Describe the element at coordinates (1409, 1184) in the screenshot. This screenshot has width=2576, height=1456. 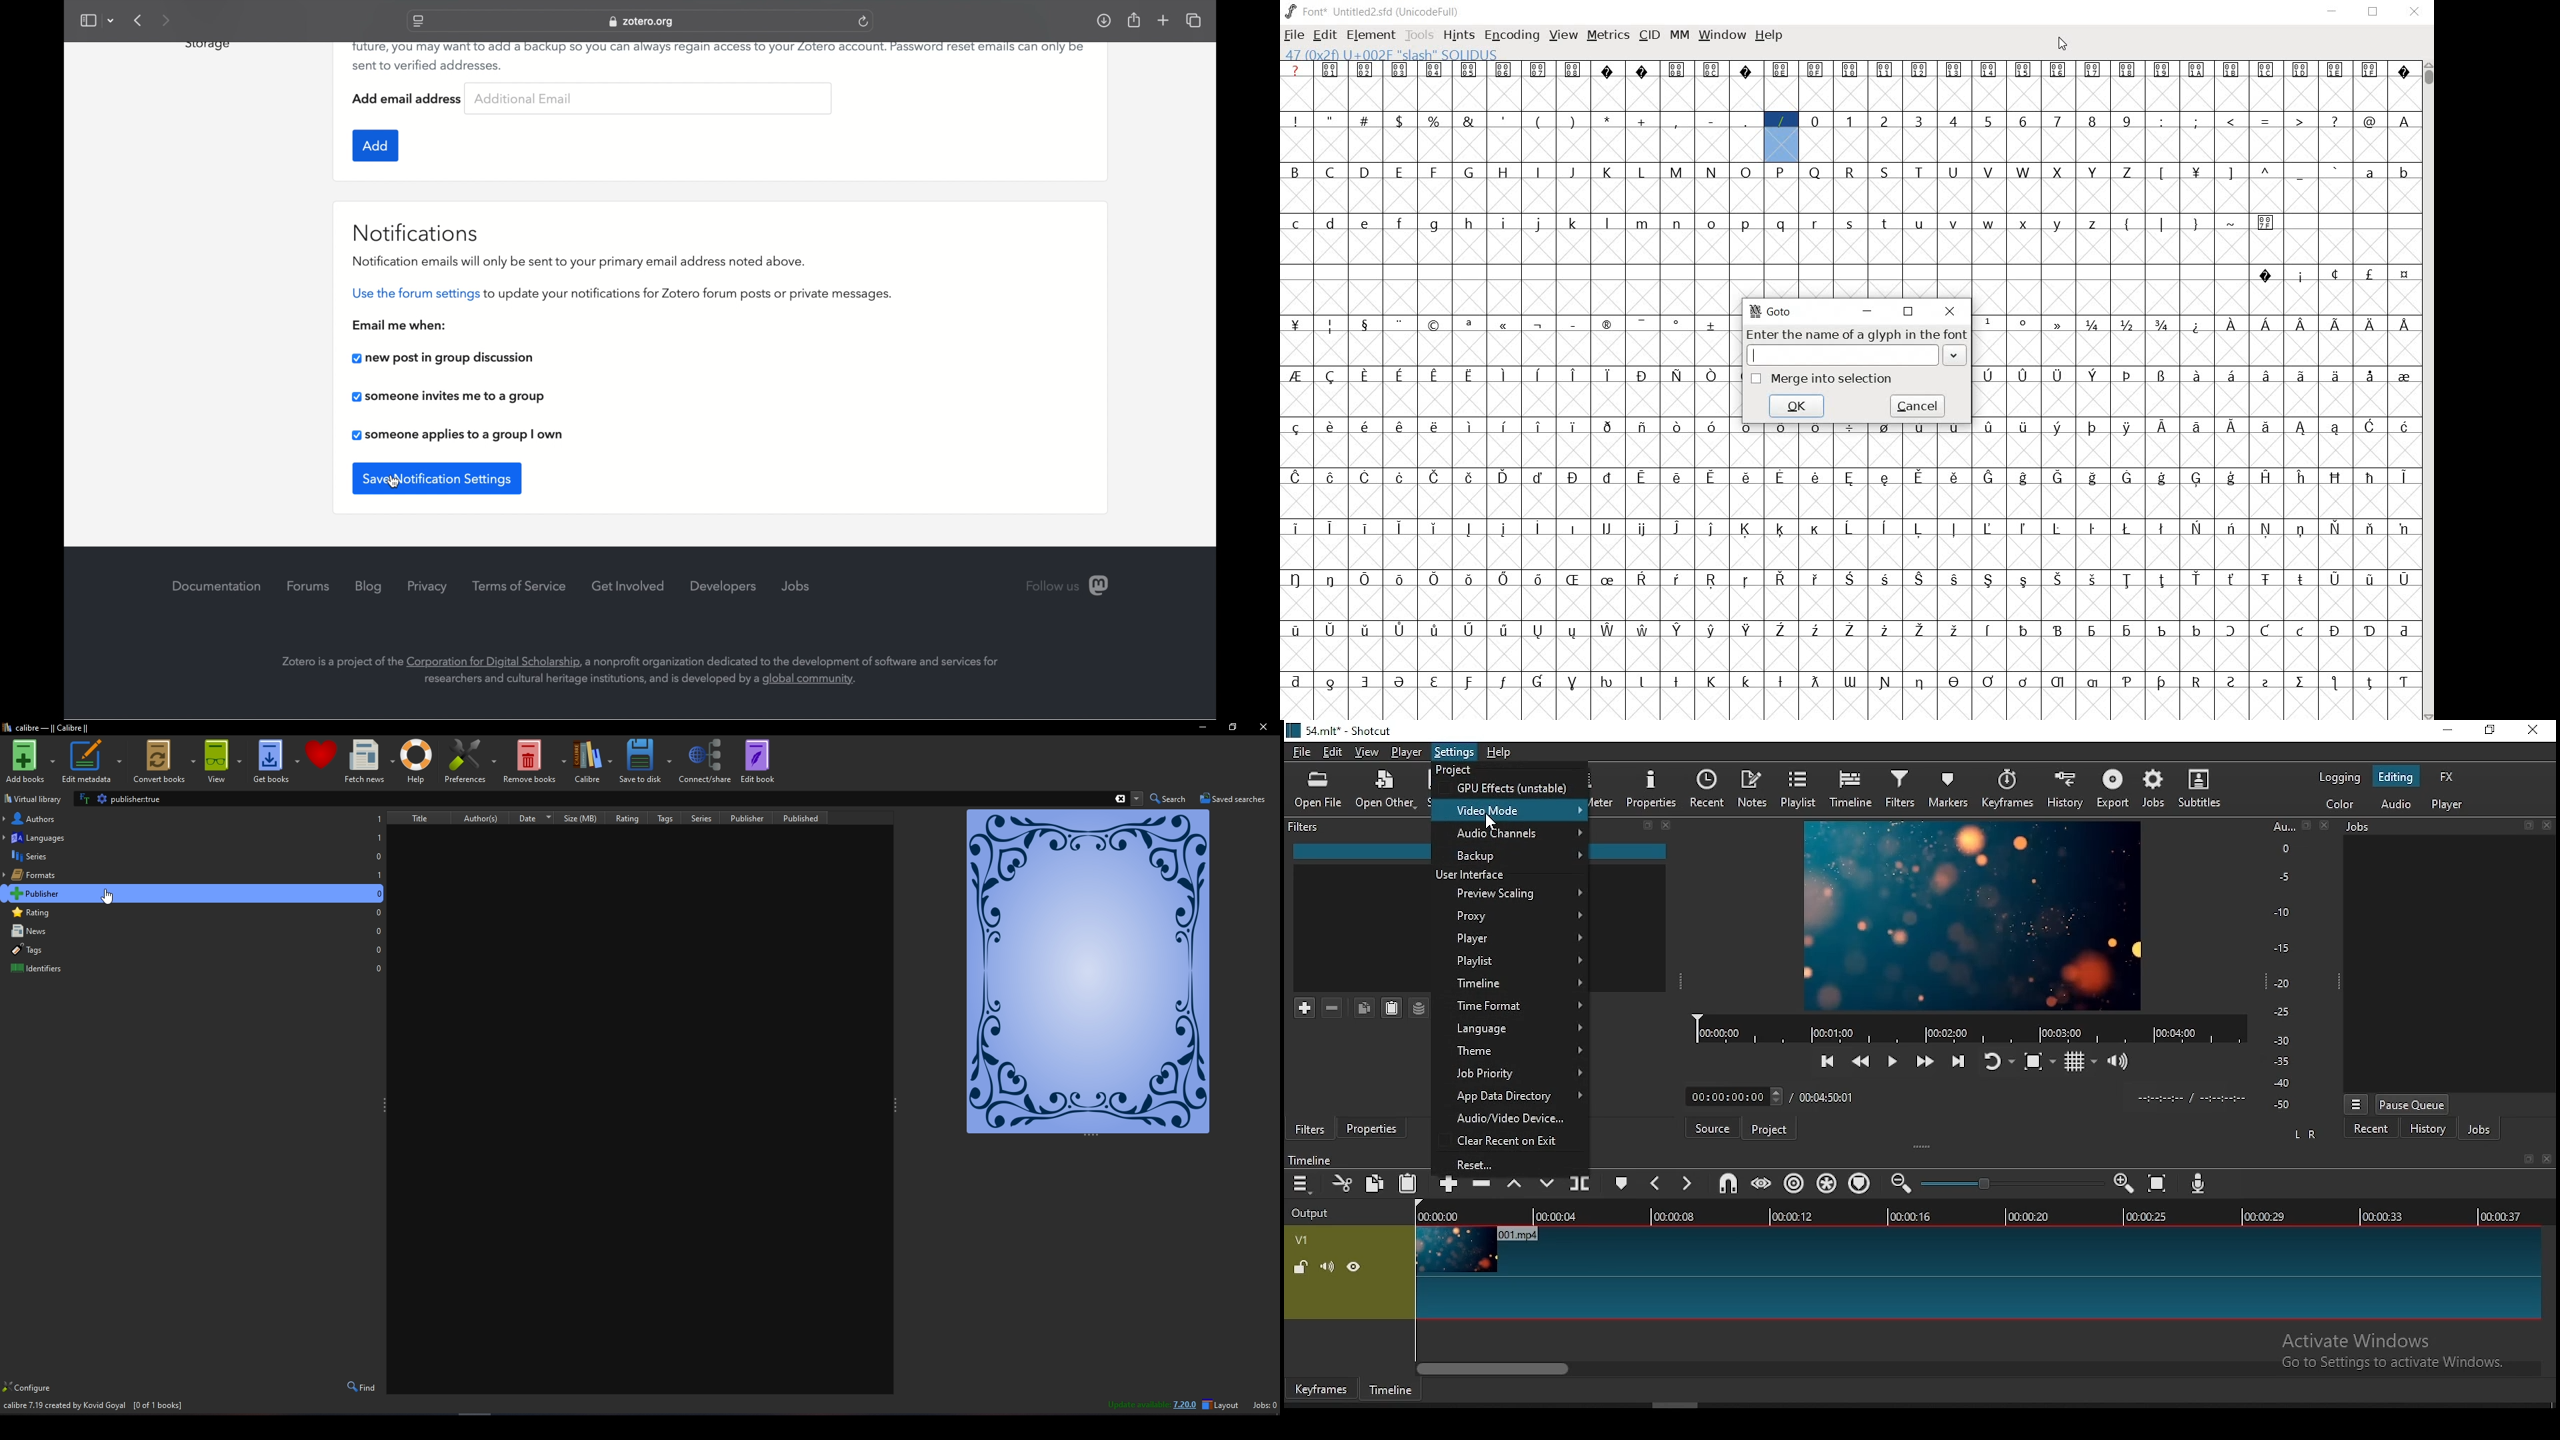
I see `paste` at that location.